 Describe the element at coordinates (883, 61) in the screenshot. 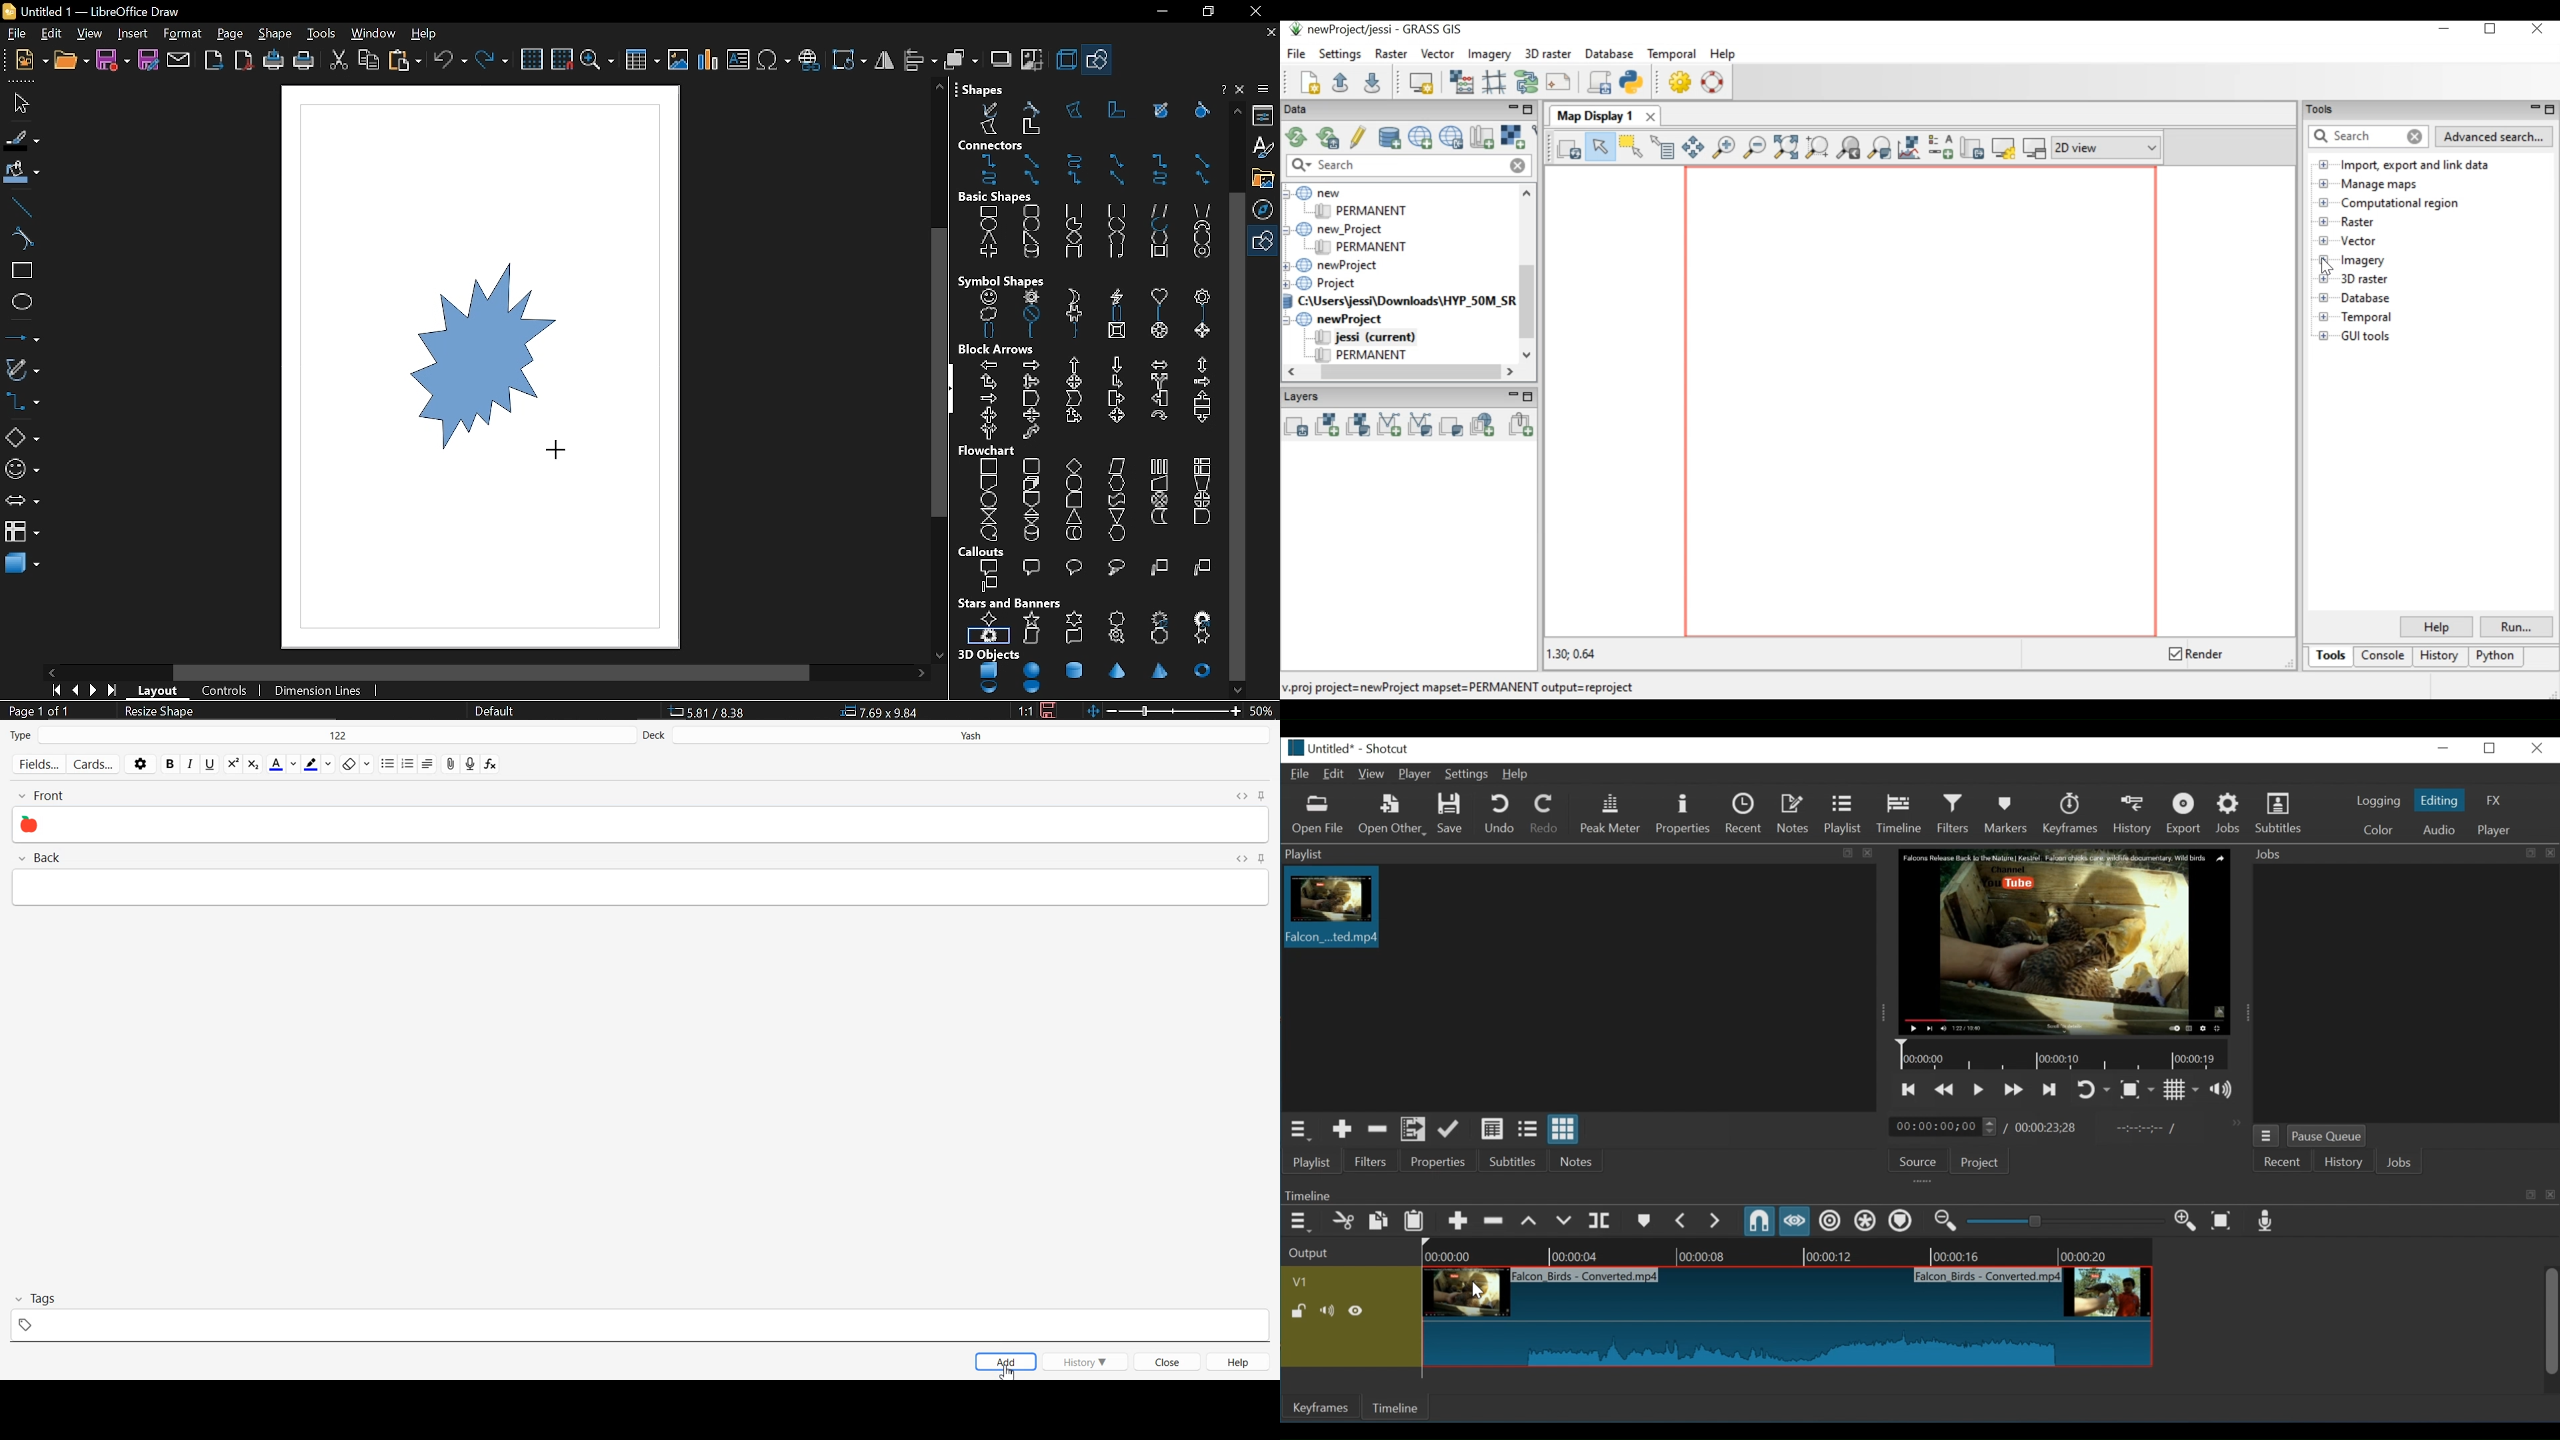

I see `Flip` at that location.